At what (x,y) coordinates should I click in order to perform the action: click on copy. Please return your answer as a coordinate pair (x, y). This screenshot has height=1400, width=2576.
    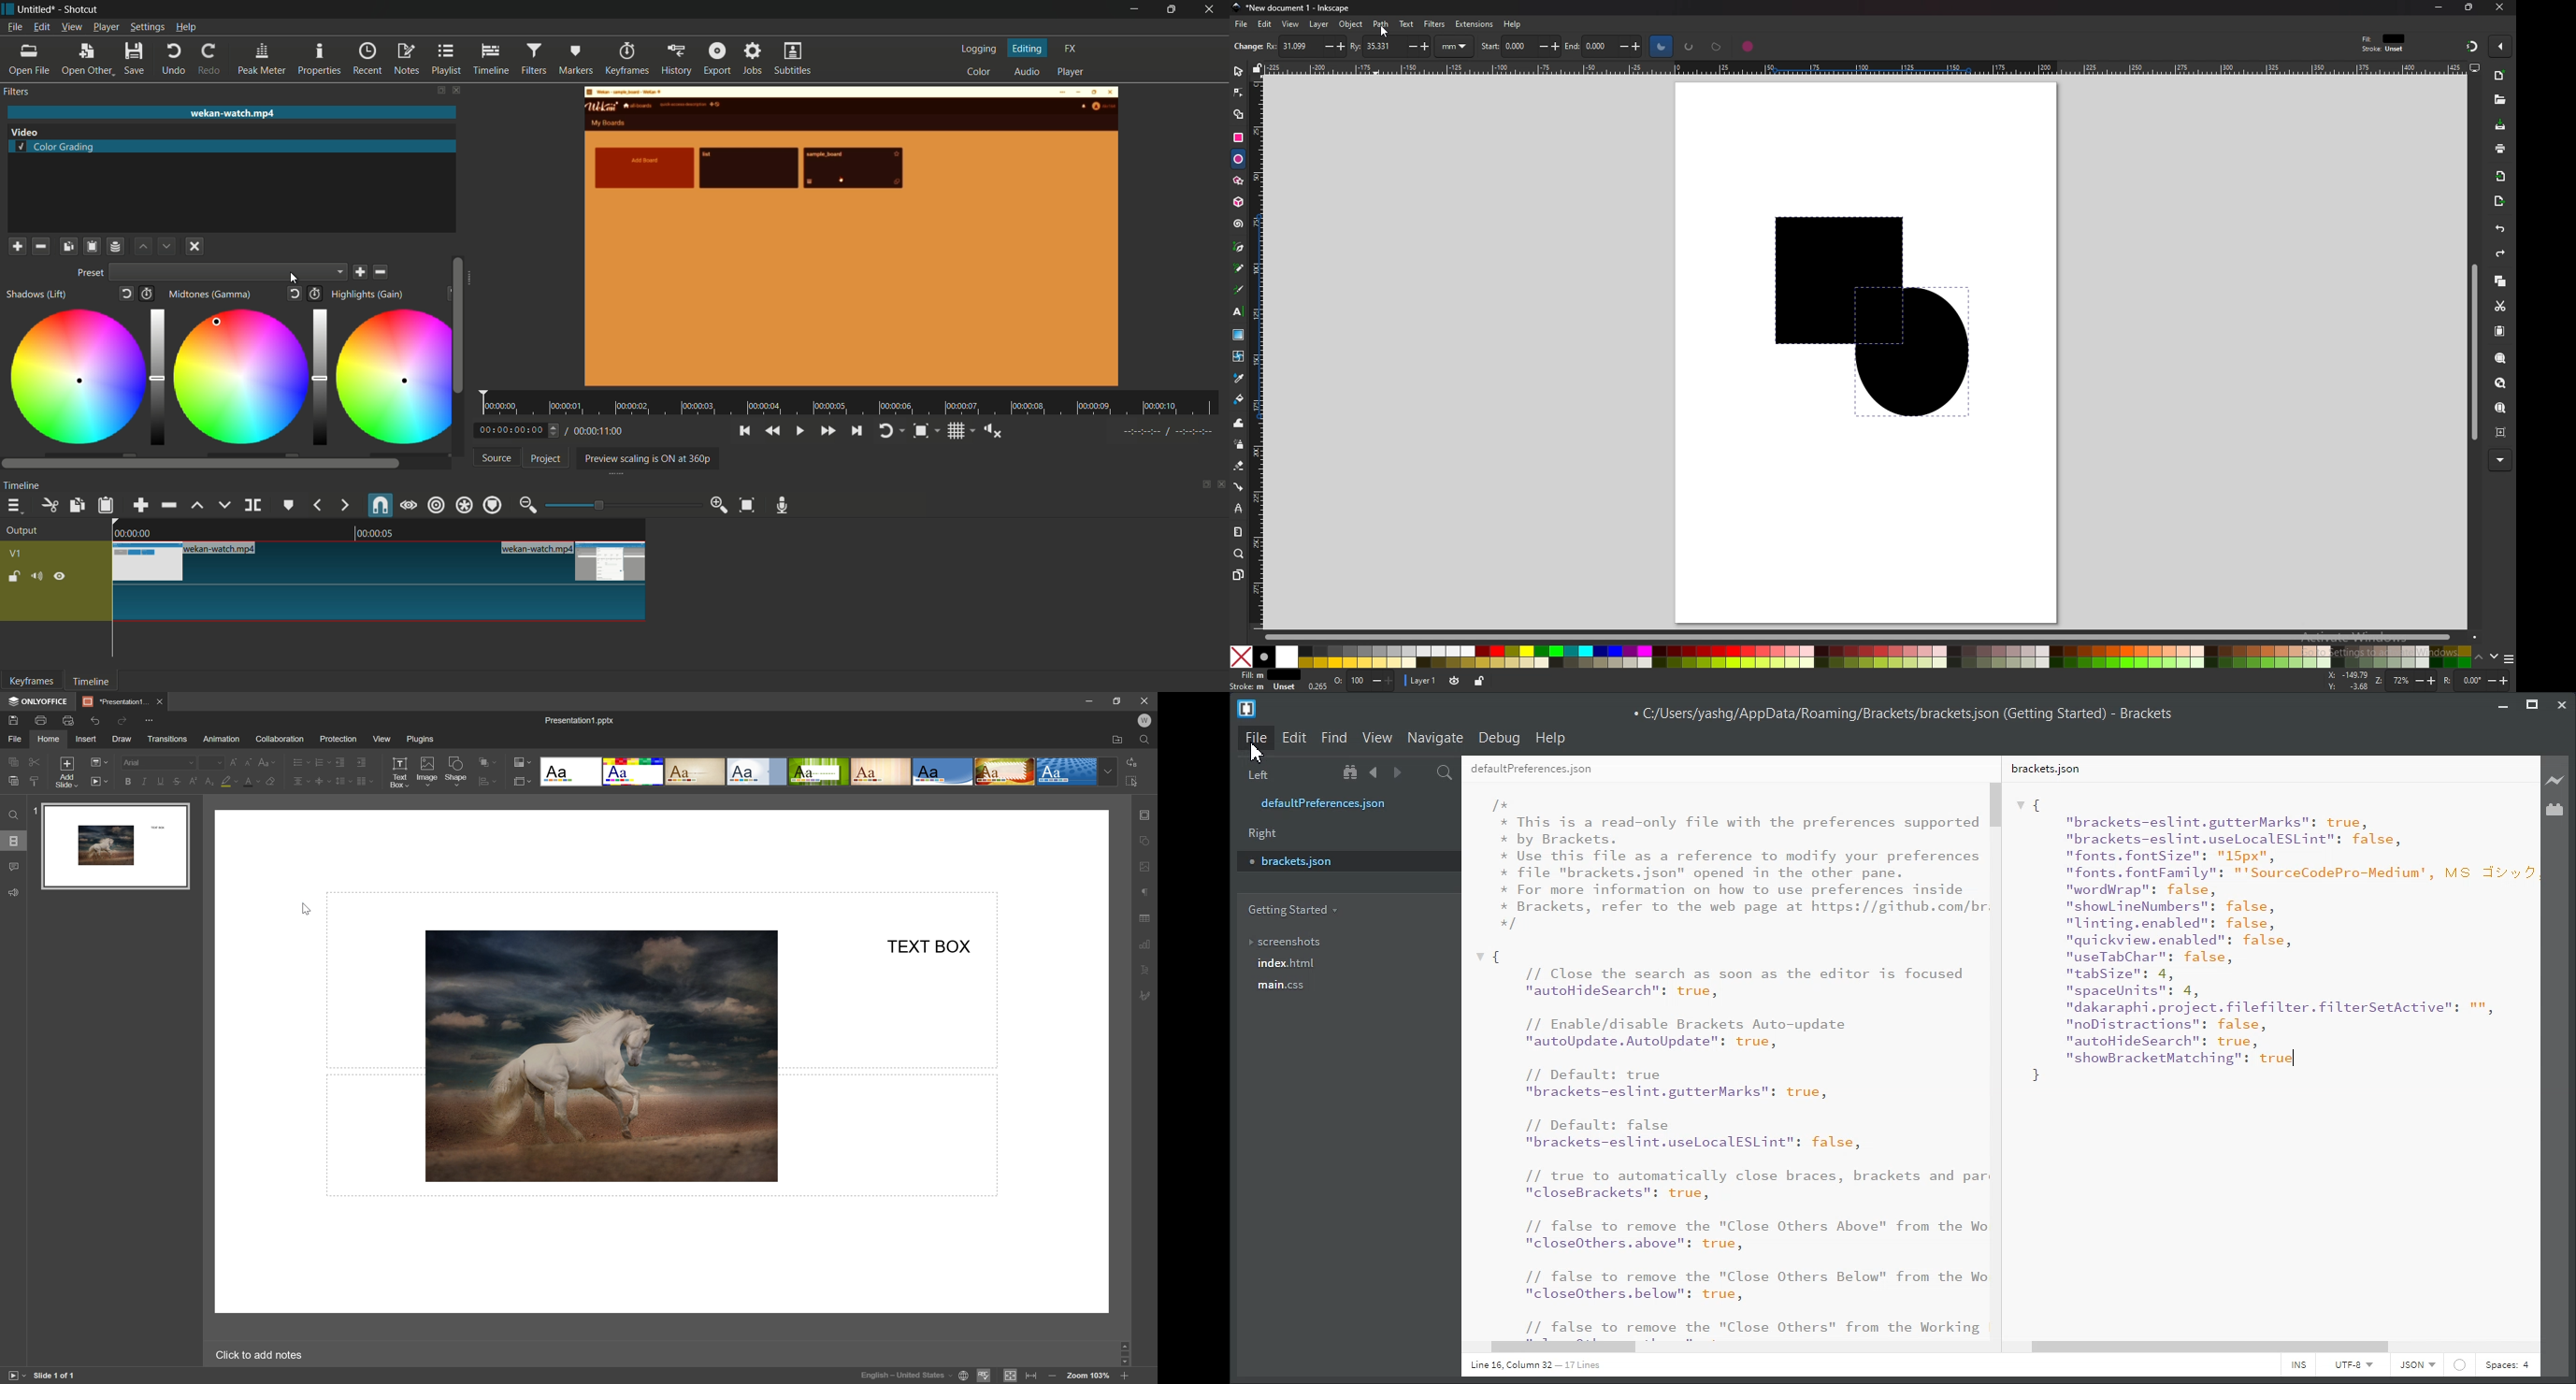
    Looking at the image, I should click on (13, 761).